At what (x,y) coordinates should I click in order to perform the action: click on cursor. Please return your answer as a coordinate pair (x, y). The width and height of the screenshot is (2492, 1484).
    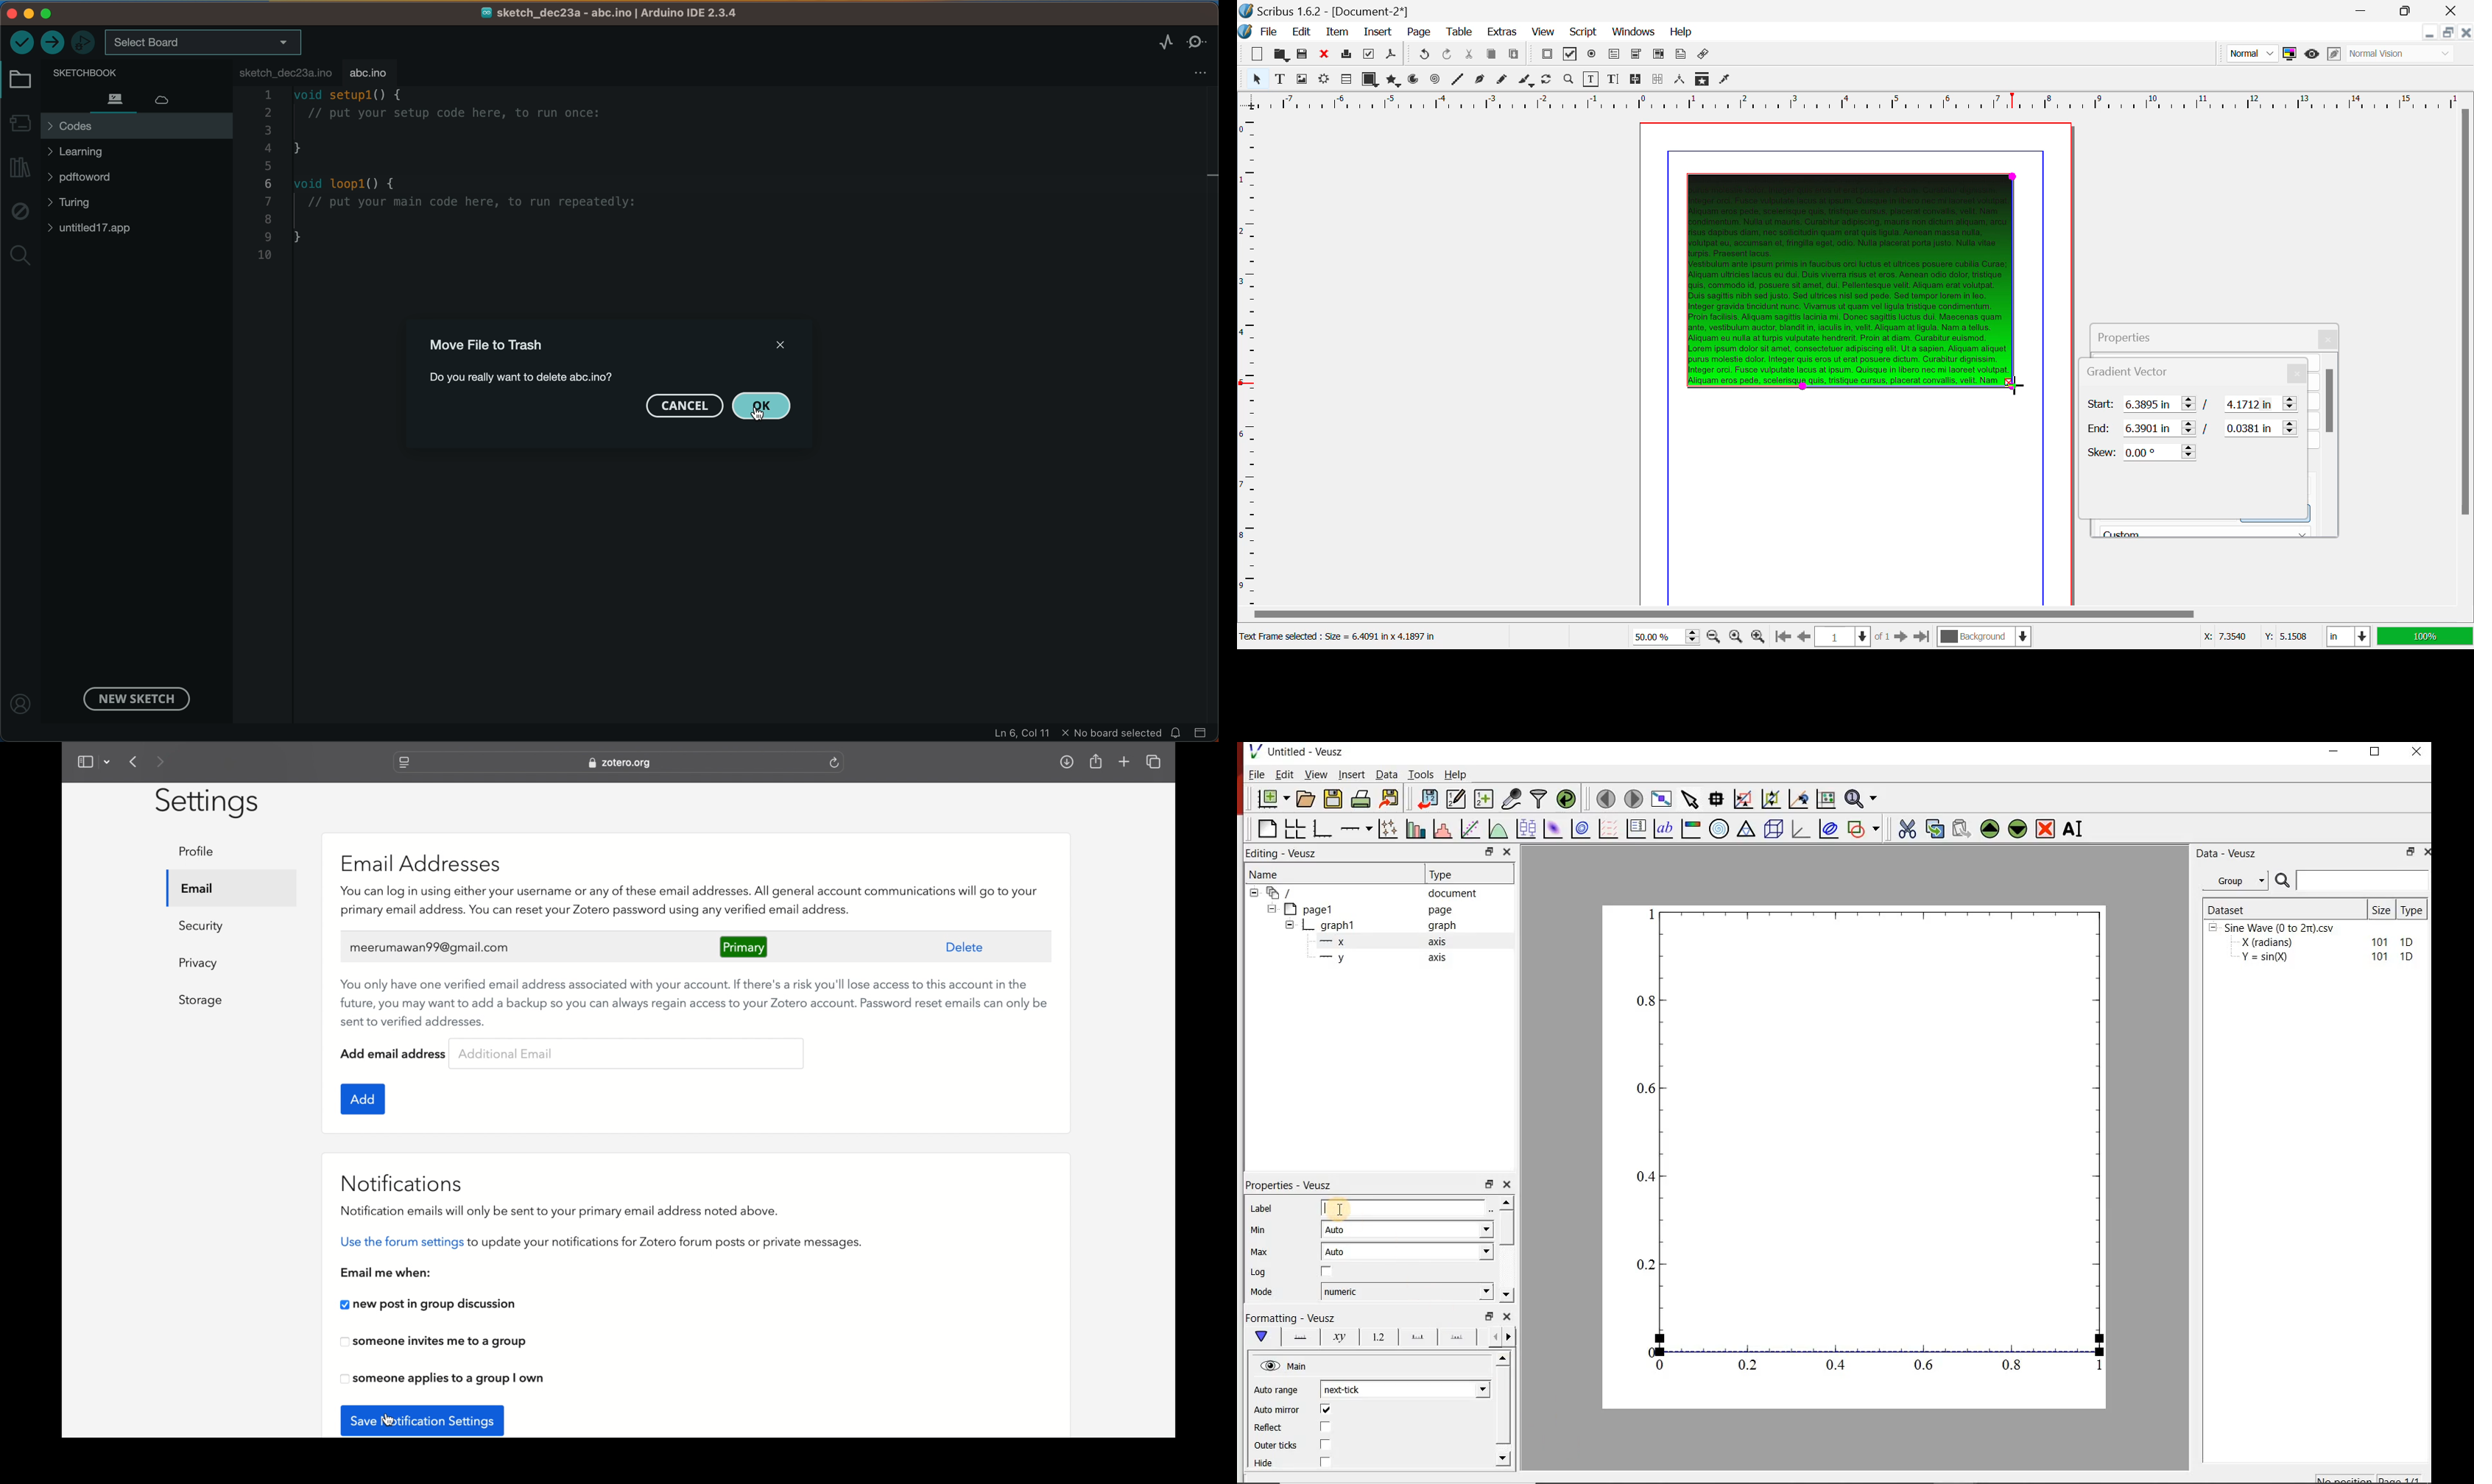
    Looking at the image, I should click on (349, 1308).